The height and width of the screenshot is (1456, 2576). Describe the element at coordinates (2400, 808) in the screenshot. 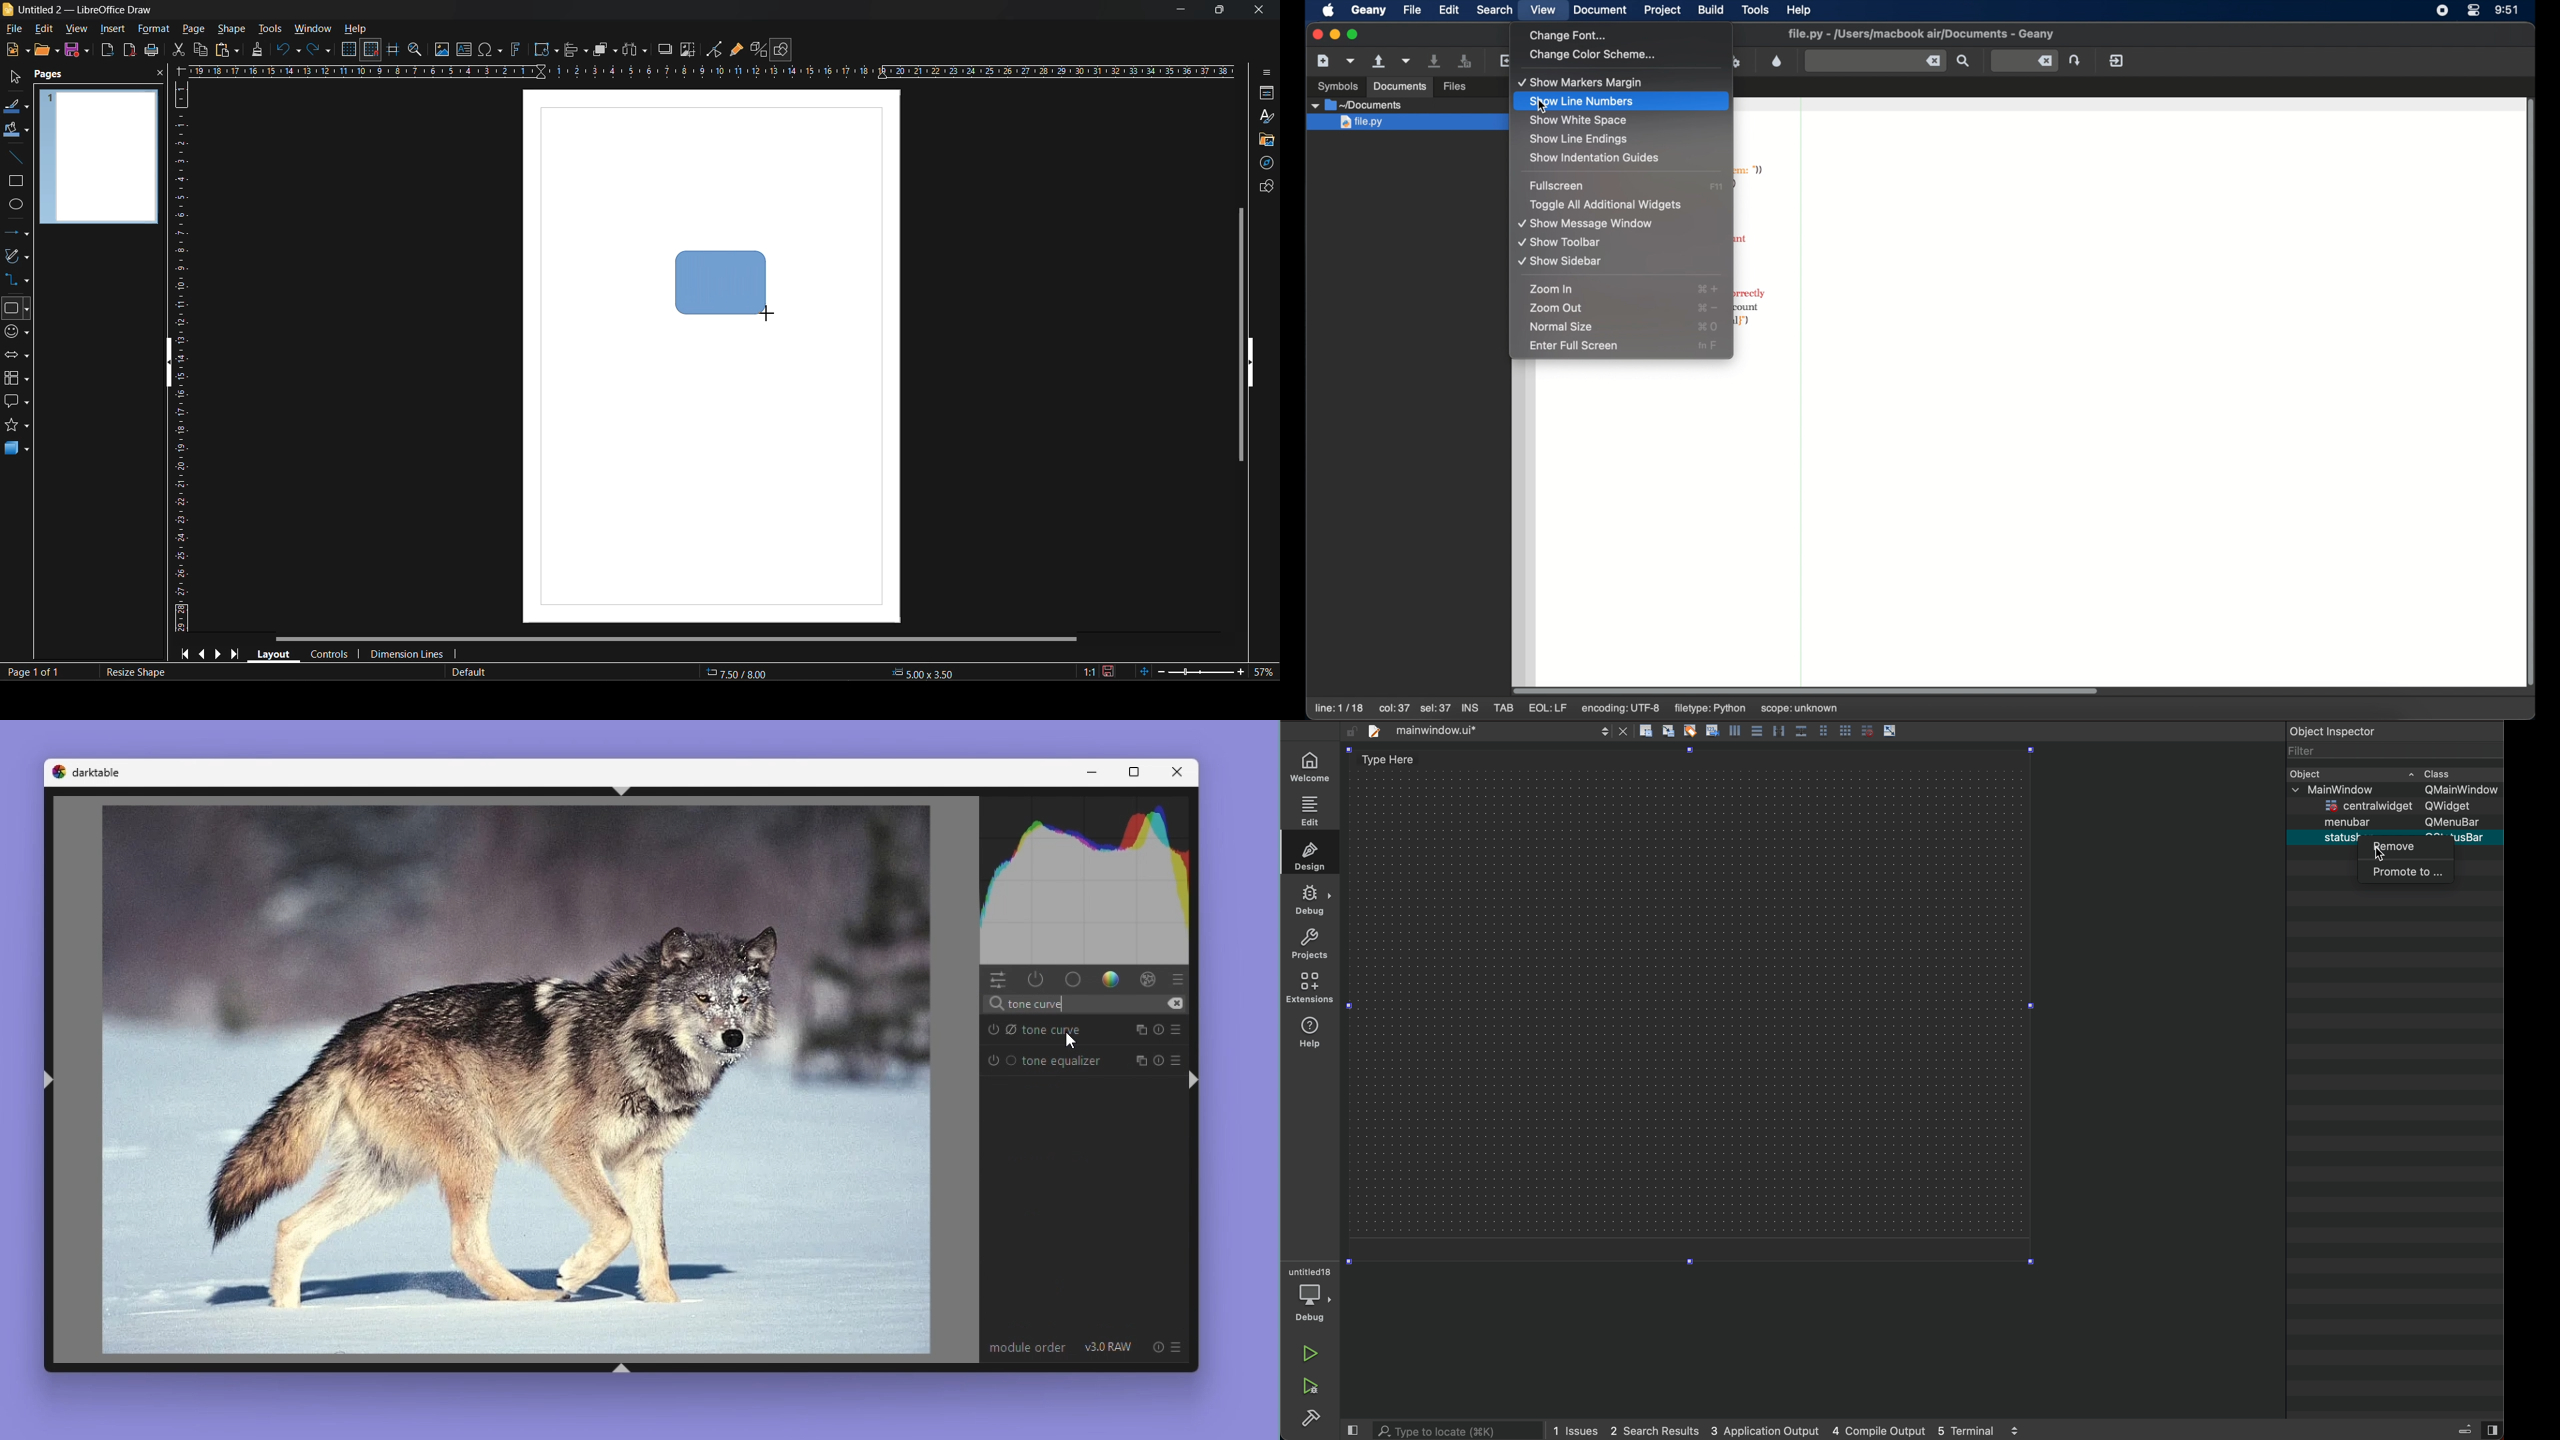

I see `centrawidget Qwidget` at that location.